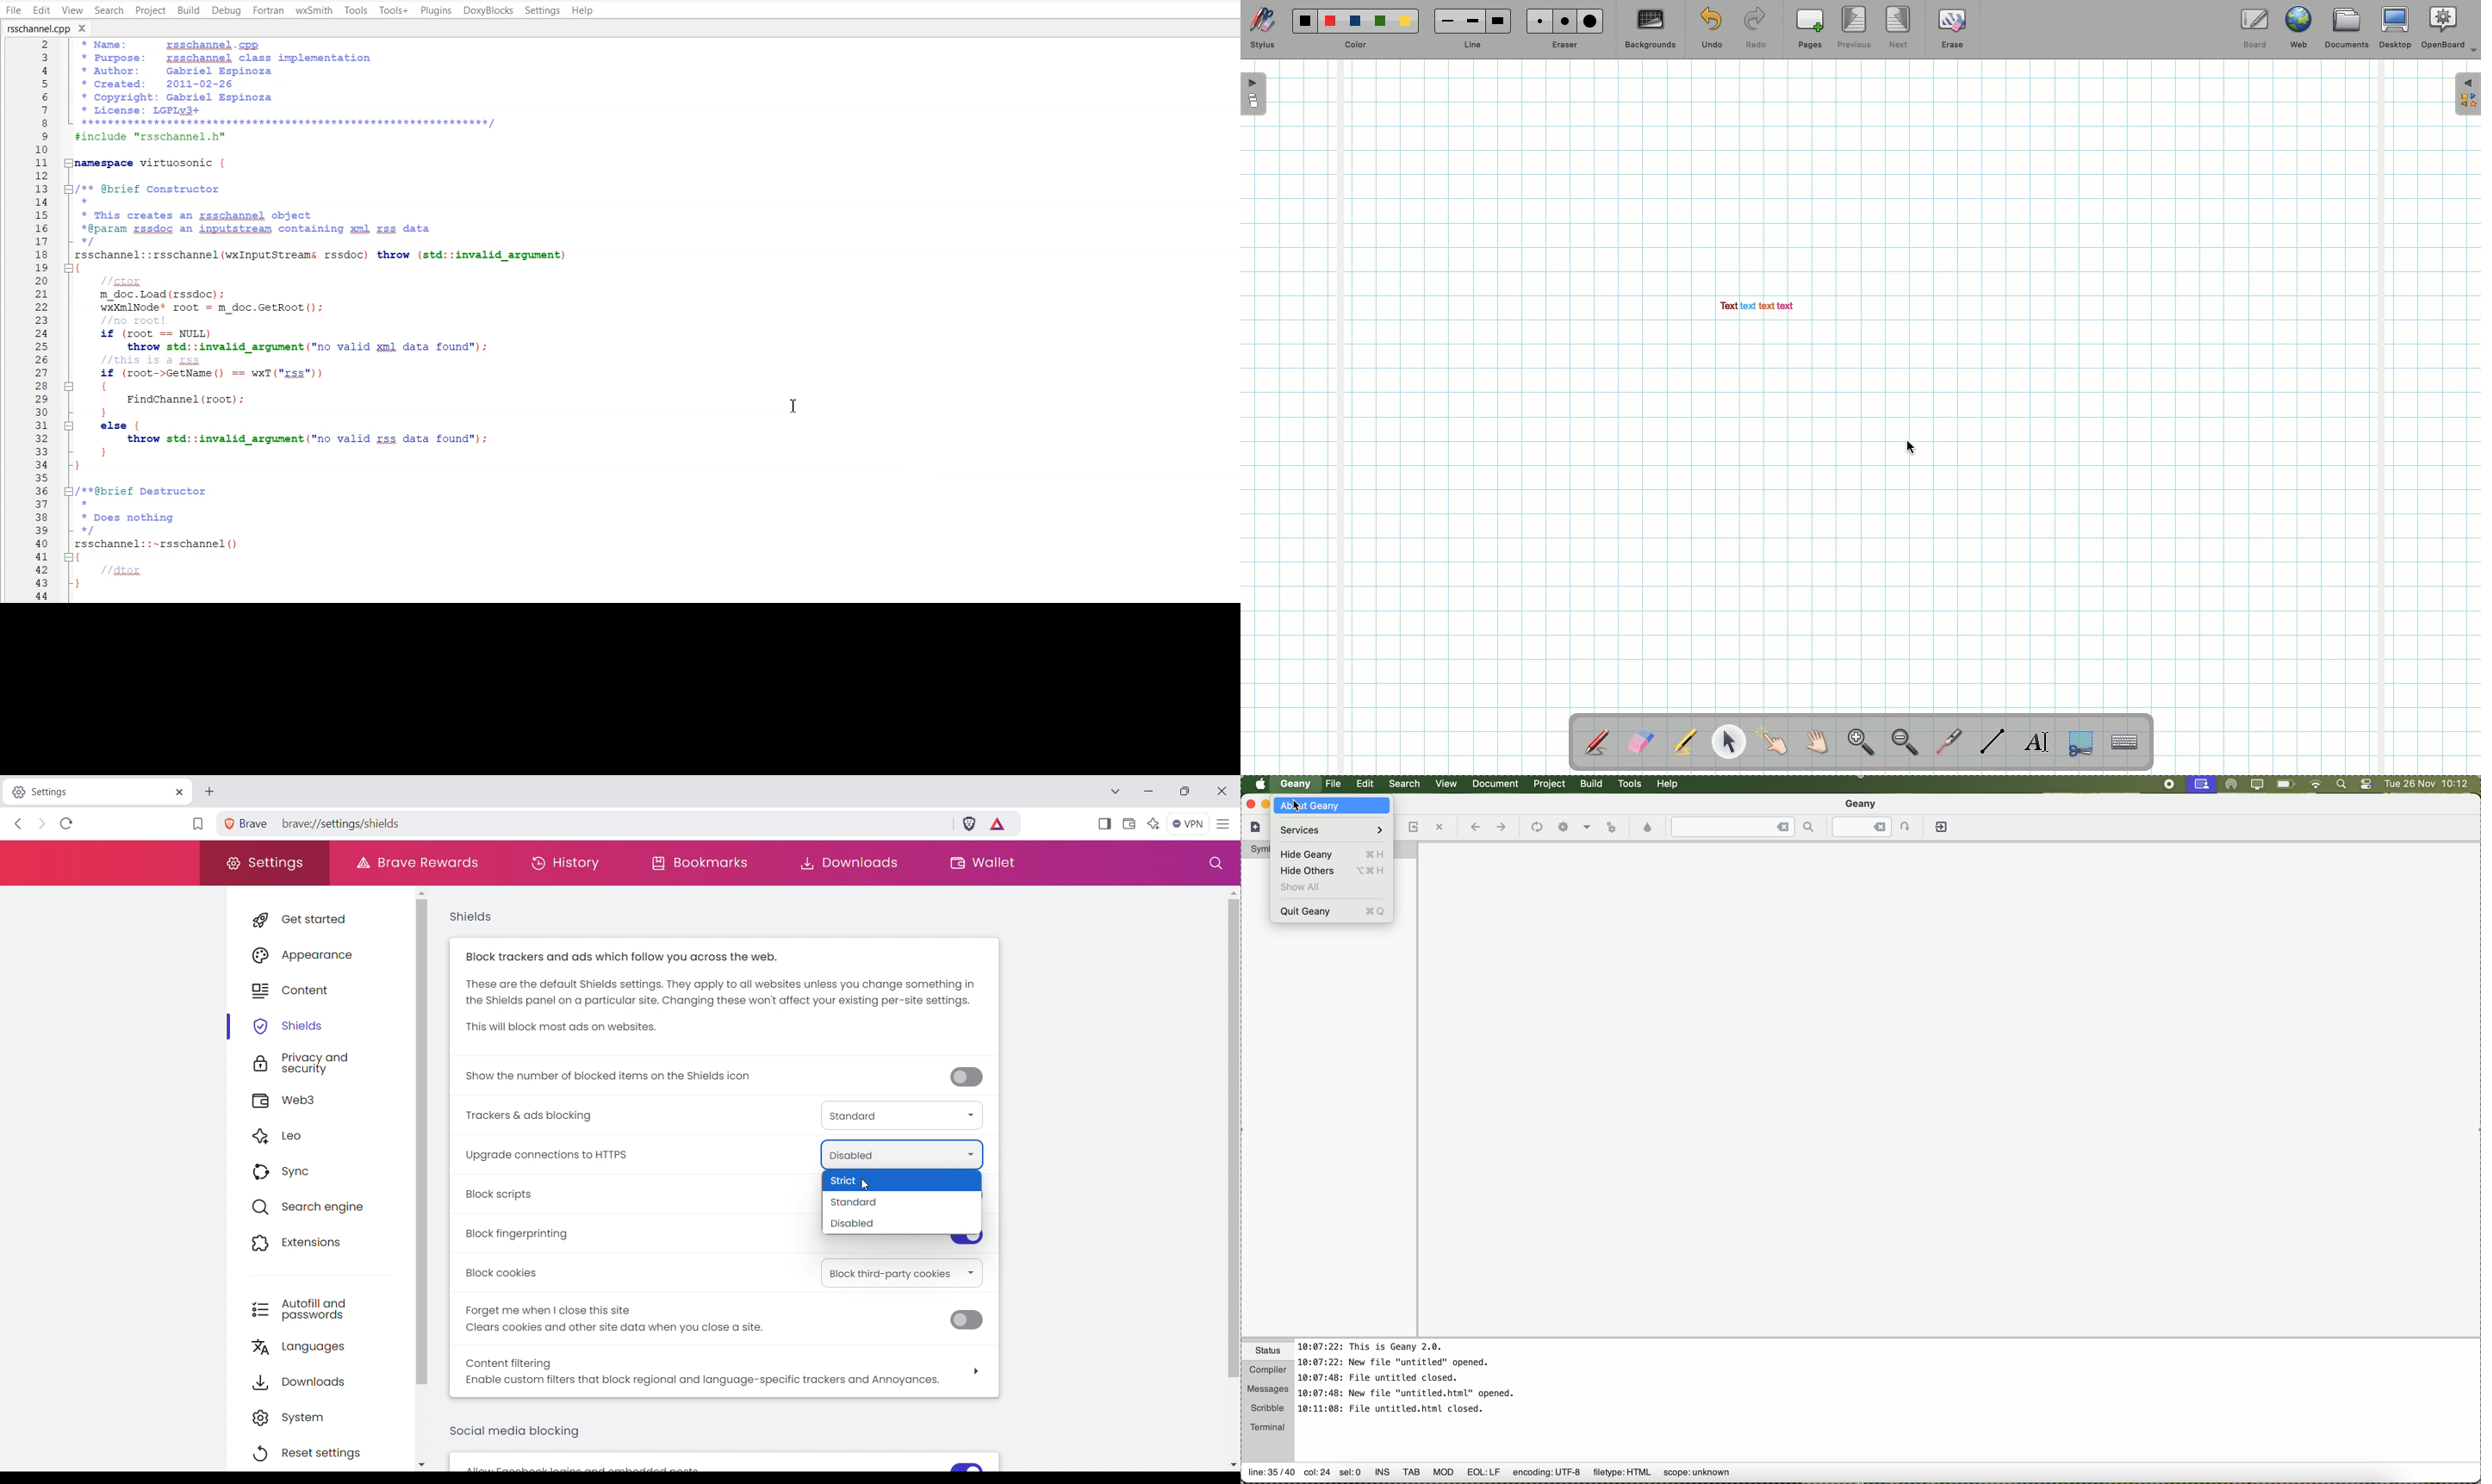 The image size is (2492, 1484). I want to click on click to go back forward to see history , so click(40, 823).